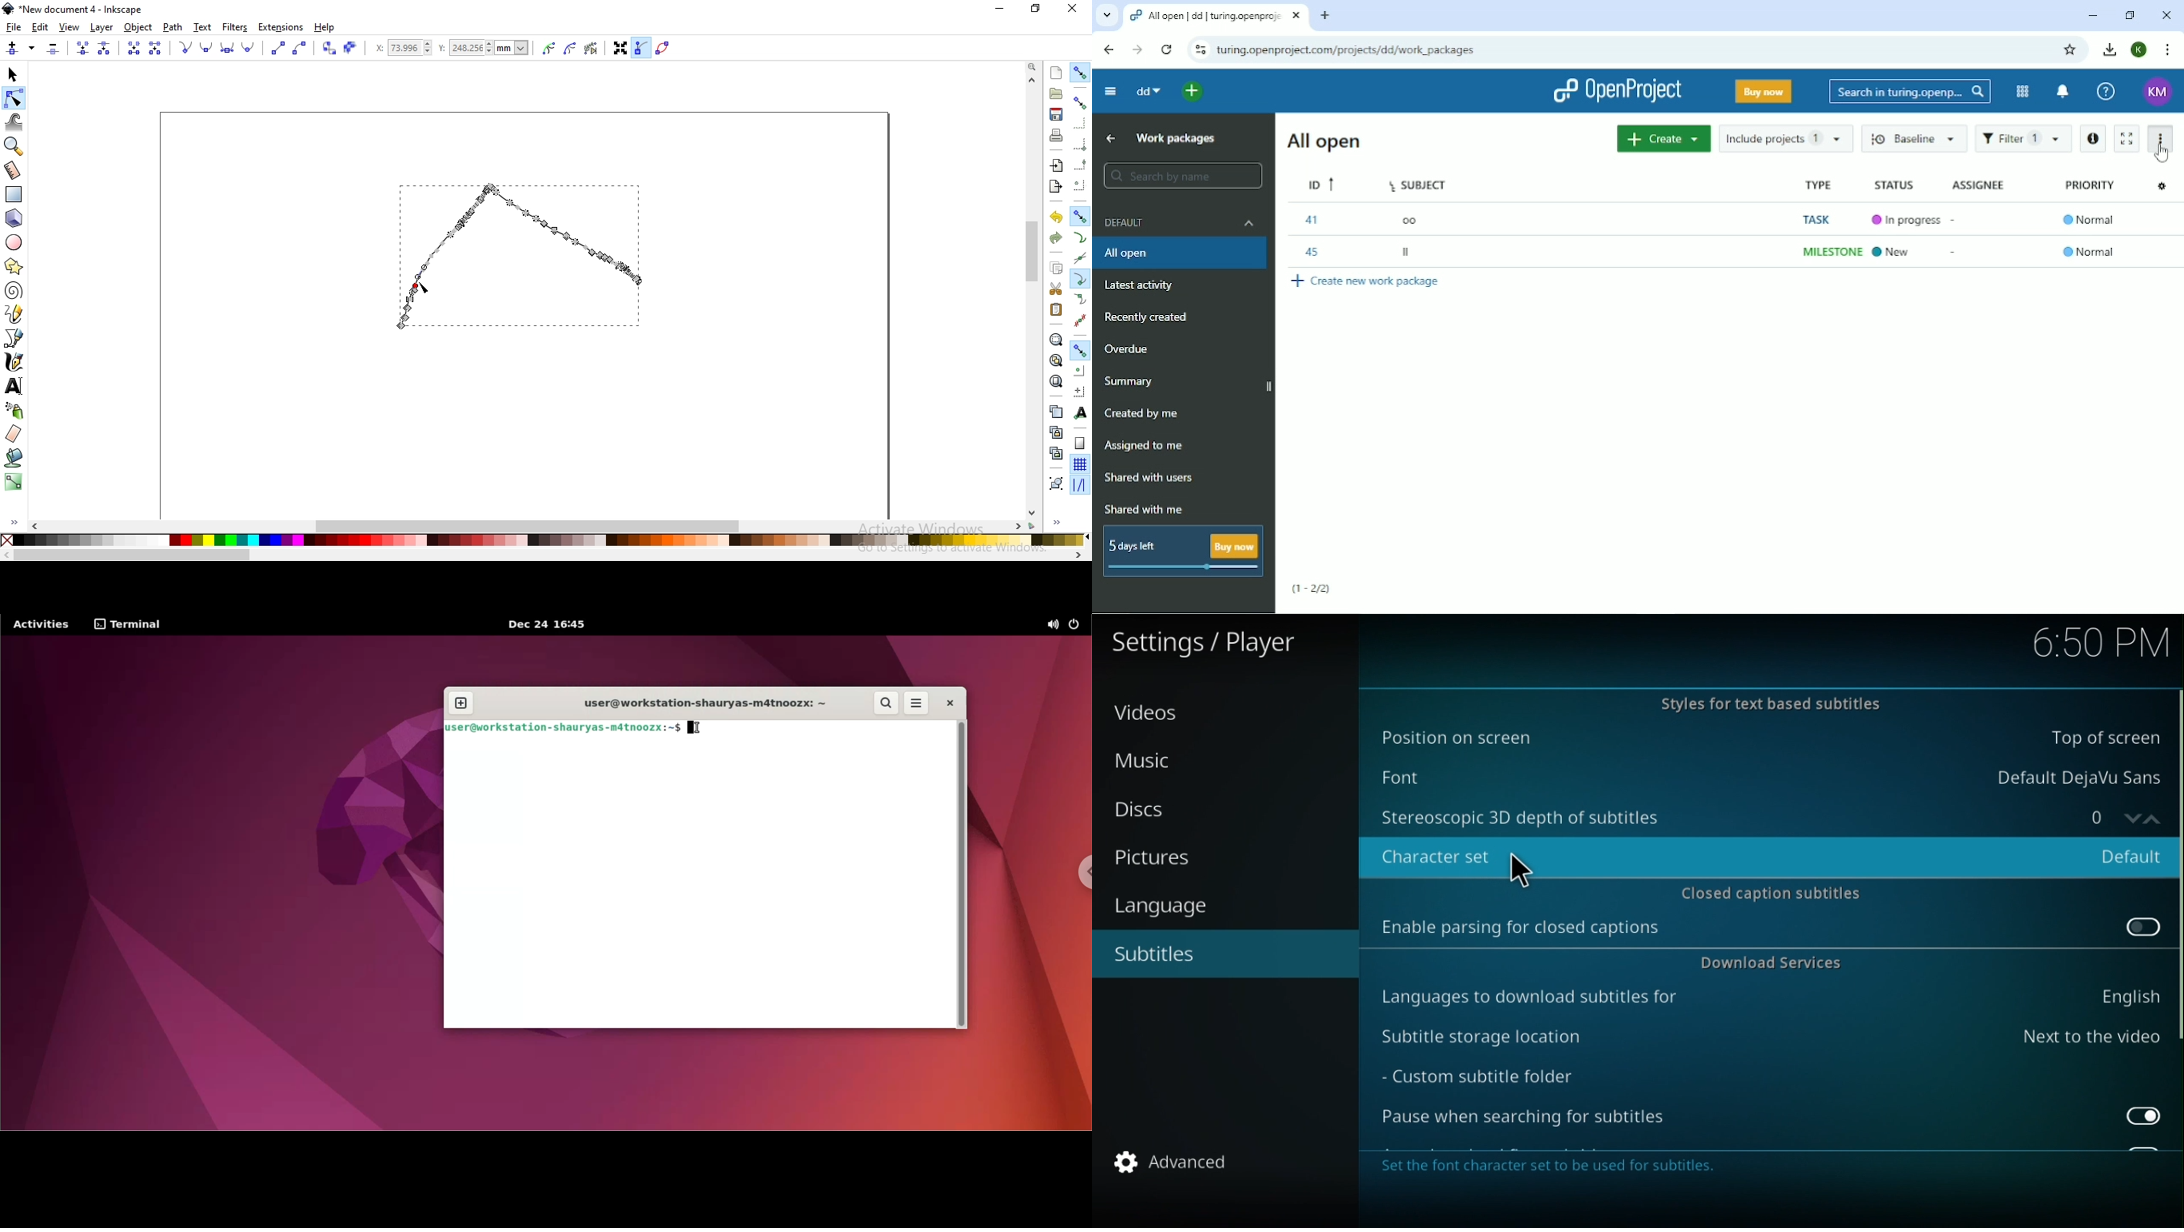  What do you see at coordinates (2140, 49) in the screenshot?
I see `Account` at bounding box center [2140, 49].